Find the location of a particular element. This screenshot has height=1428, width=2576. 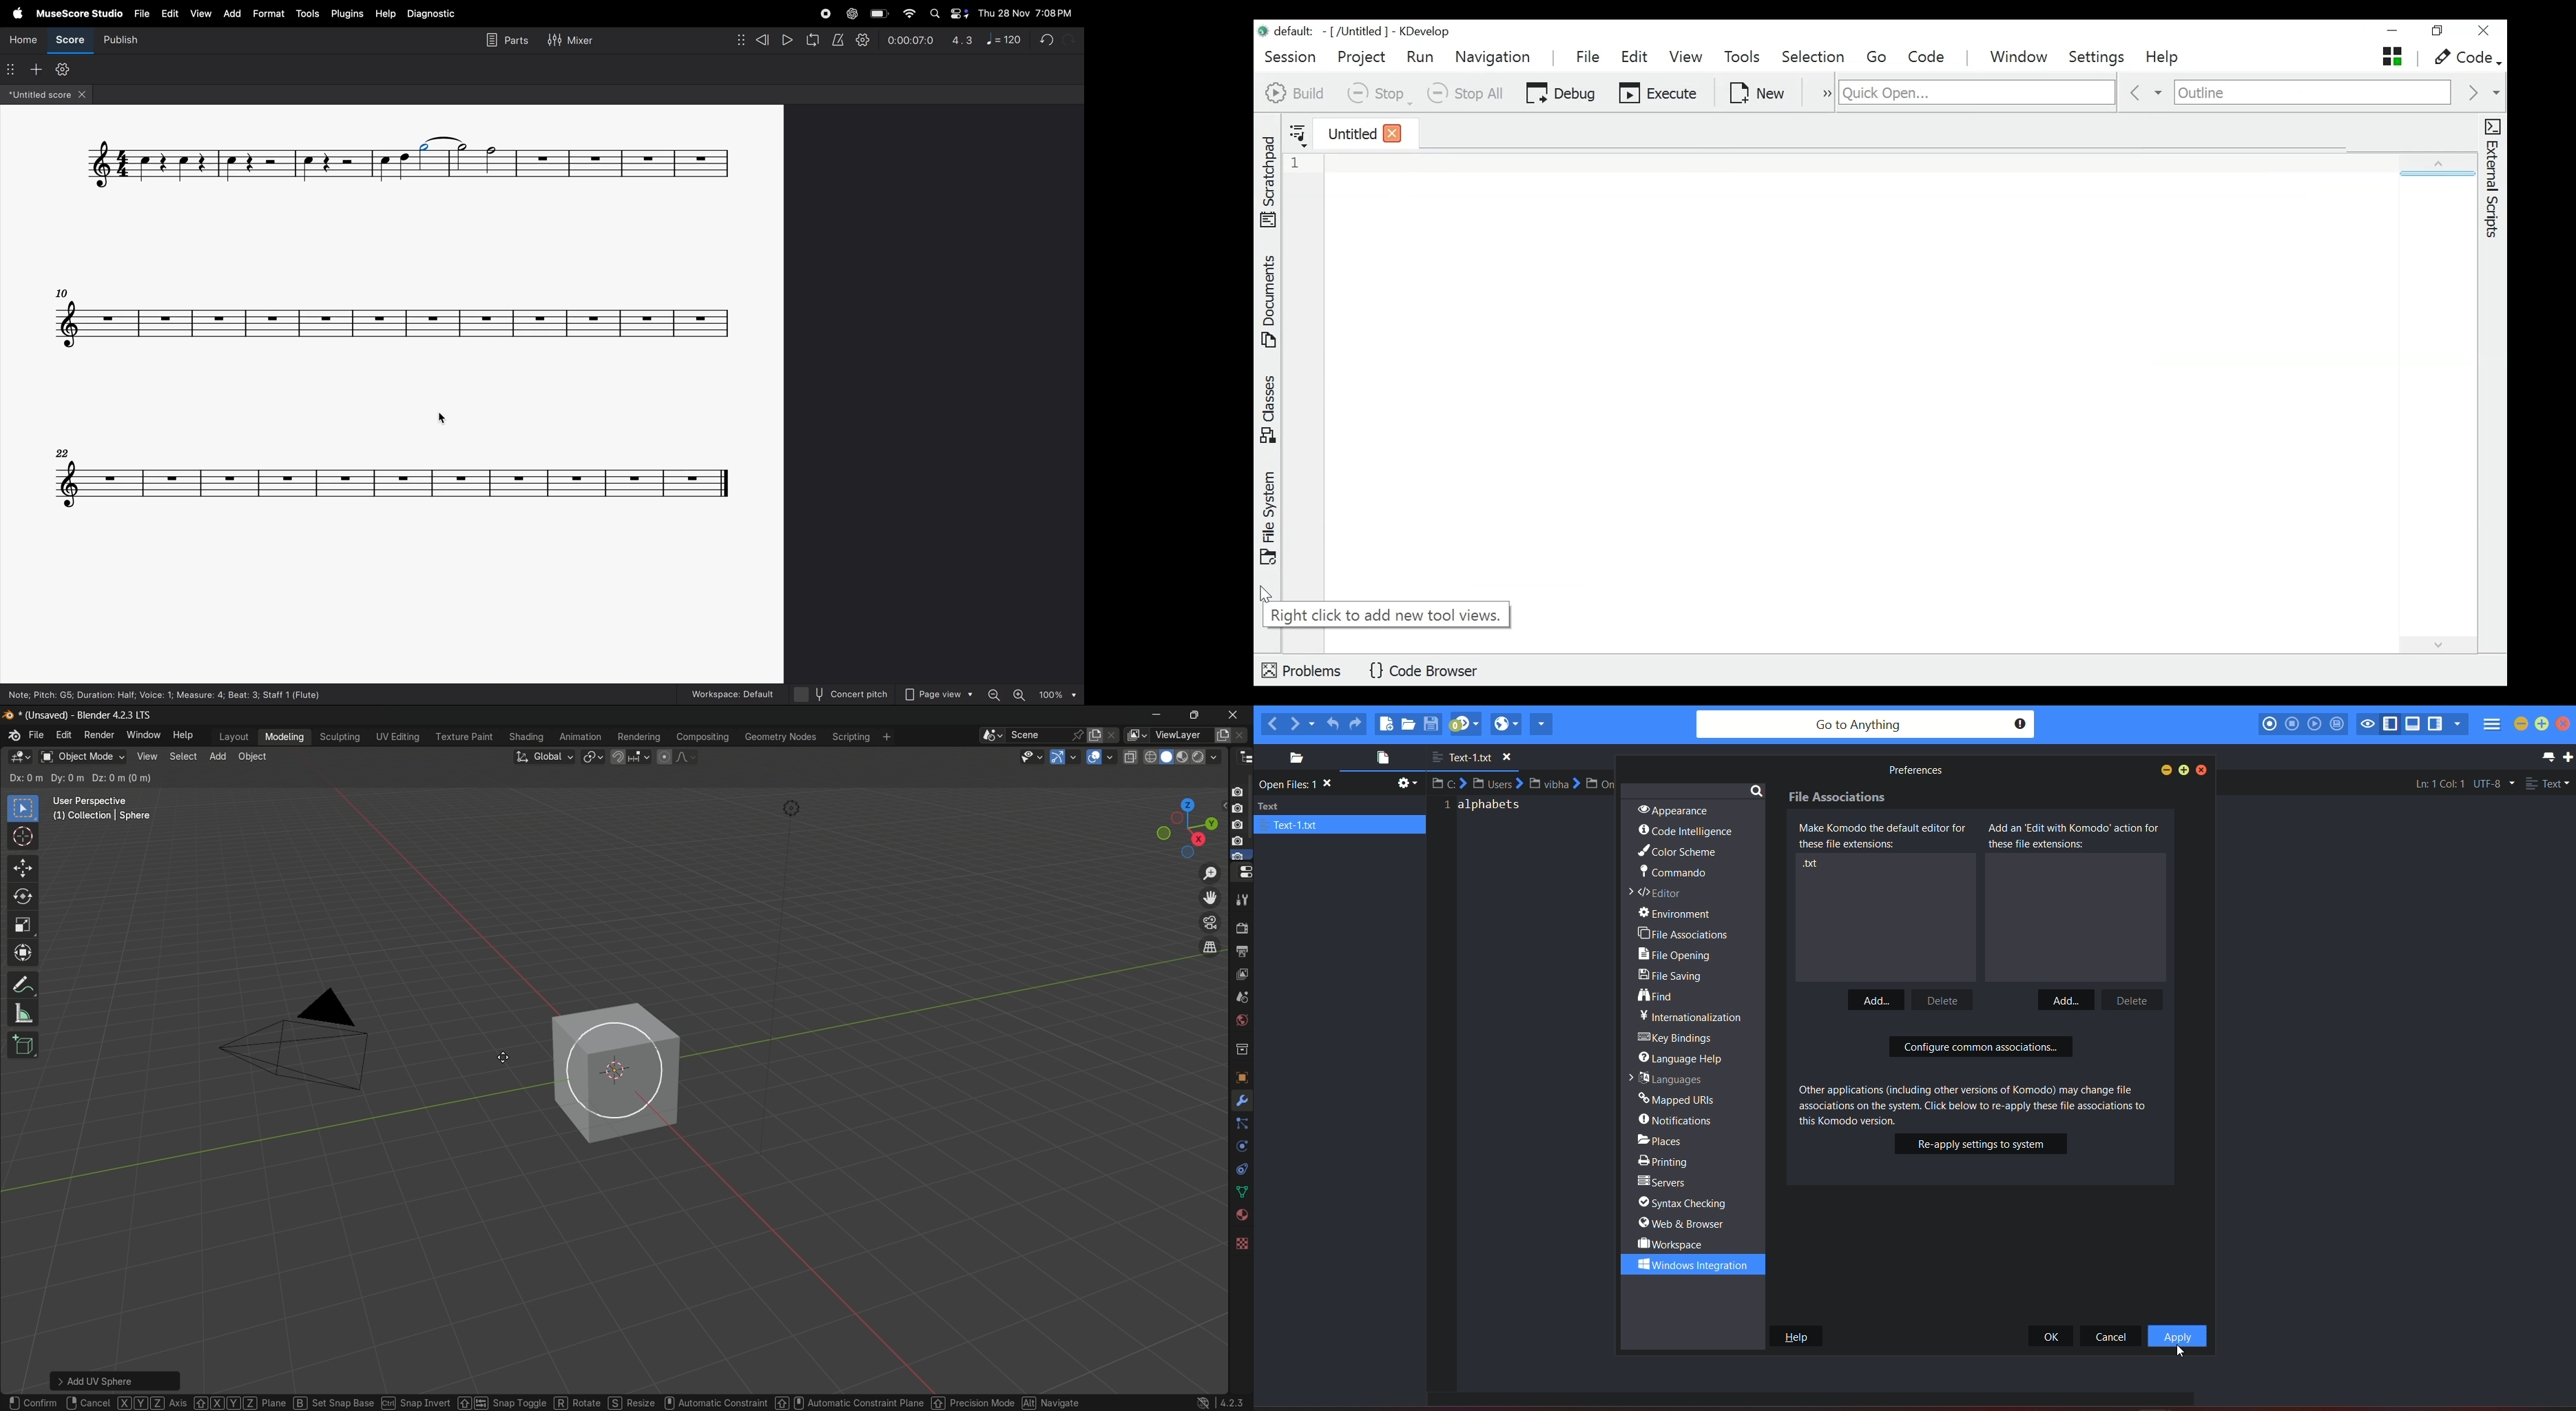

workspaces default is located at coordinates (728, 692).